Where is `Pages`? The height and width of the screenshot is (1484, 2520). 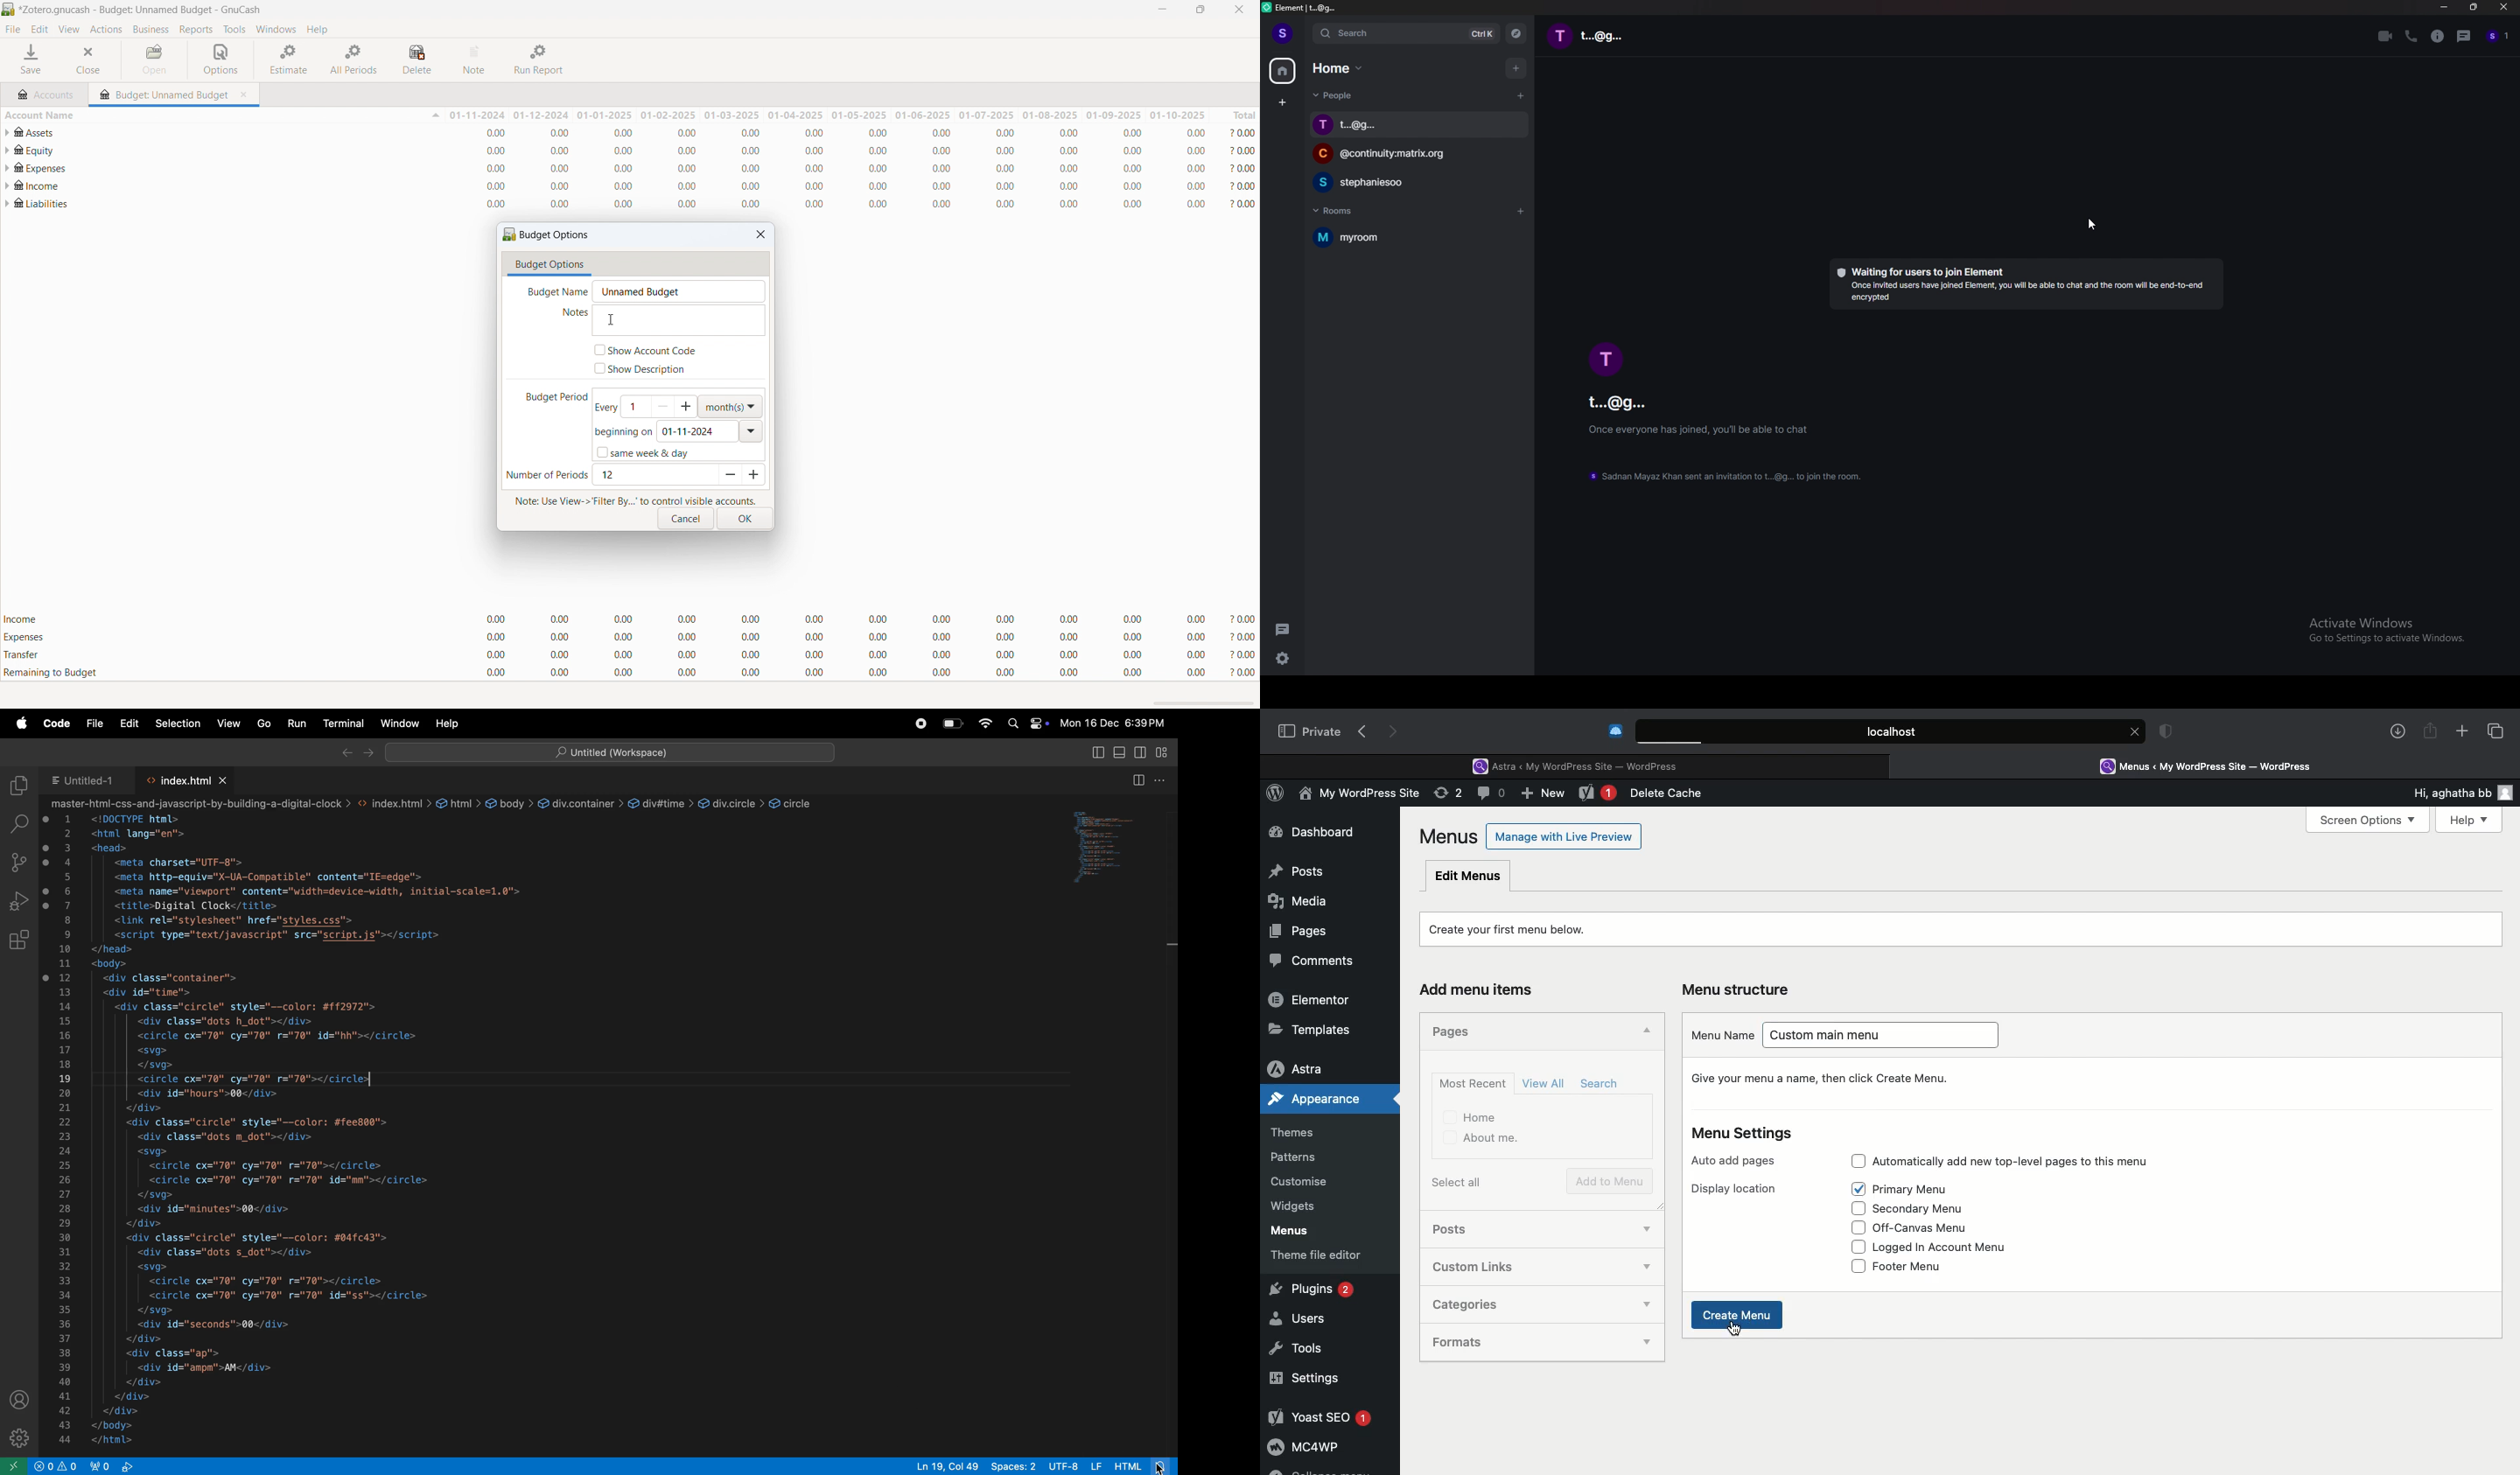 Pages is located at coordinates (1456, 1030).